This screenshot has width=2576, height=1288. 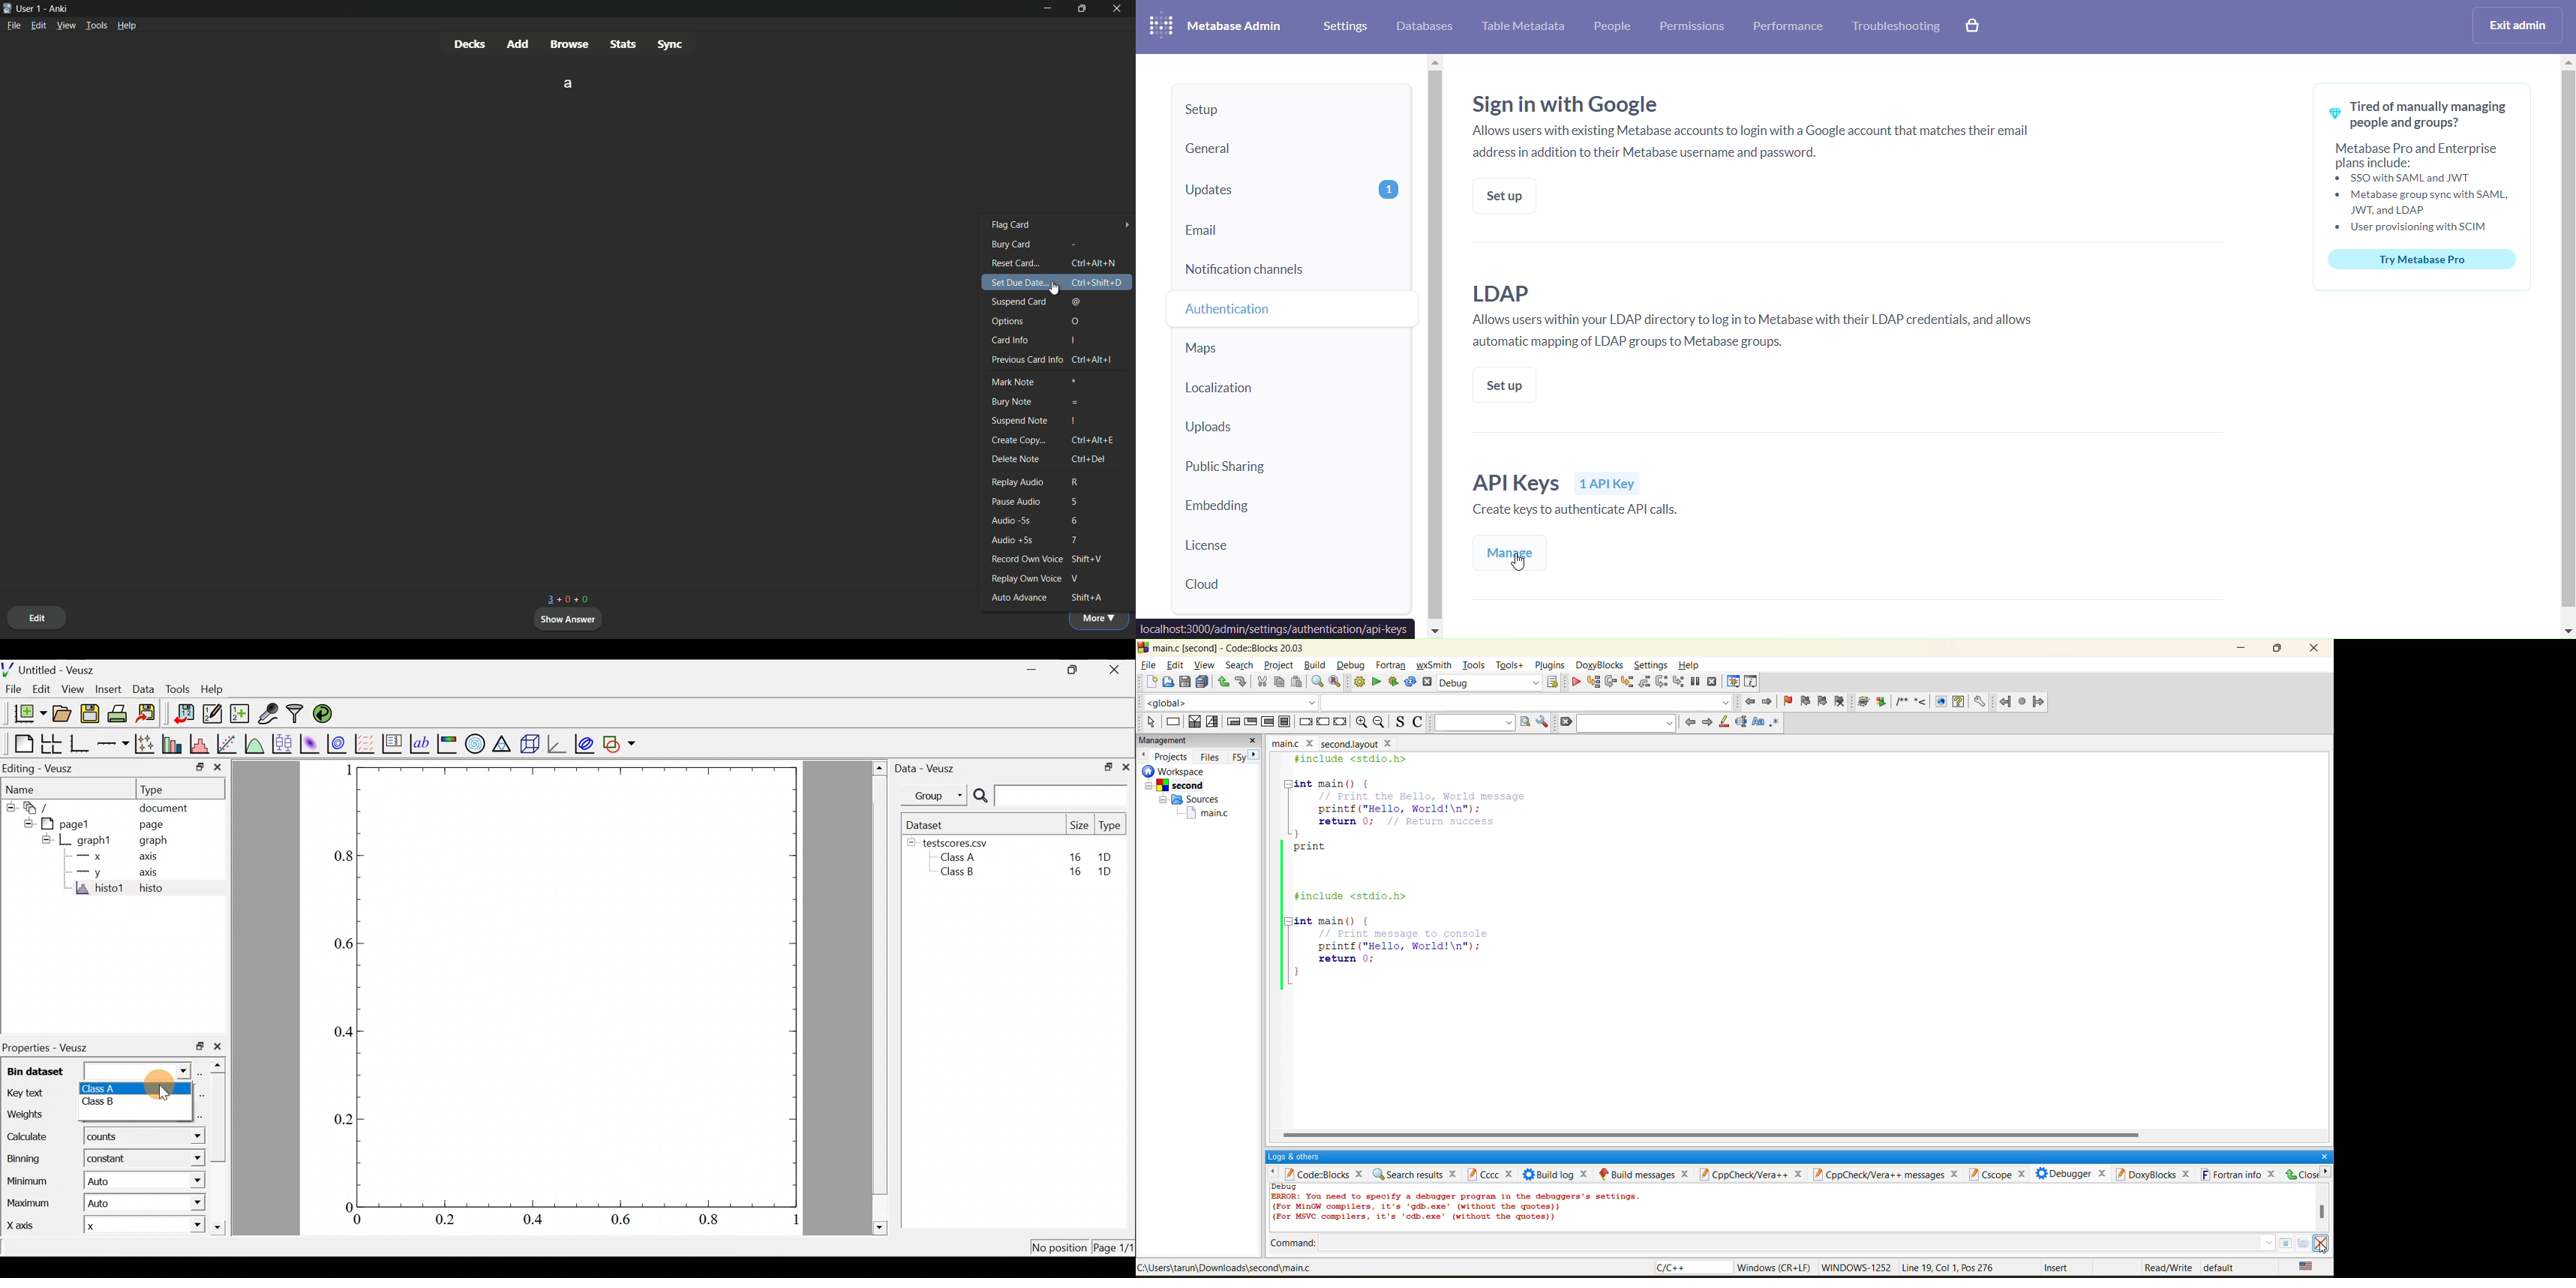 What do you see at coordinates (1645, 685) in the screenshot?
I see `step out` at bounding box center [1645, 685].